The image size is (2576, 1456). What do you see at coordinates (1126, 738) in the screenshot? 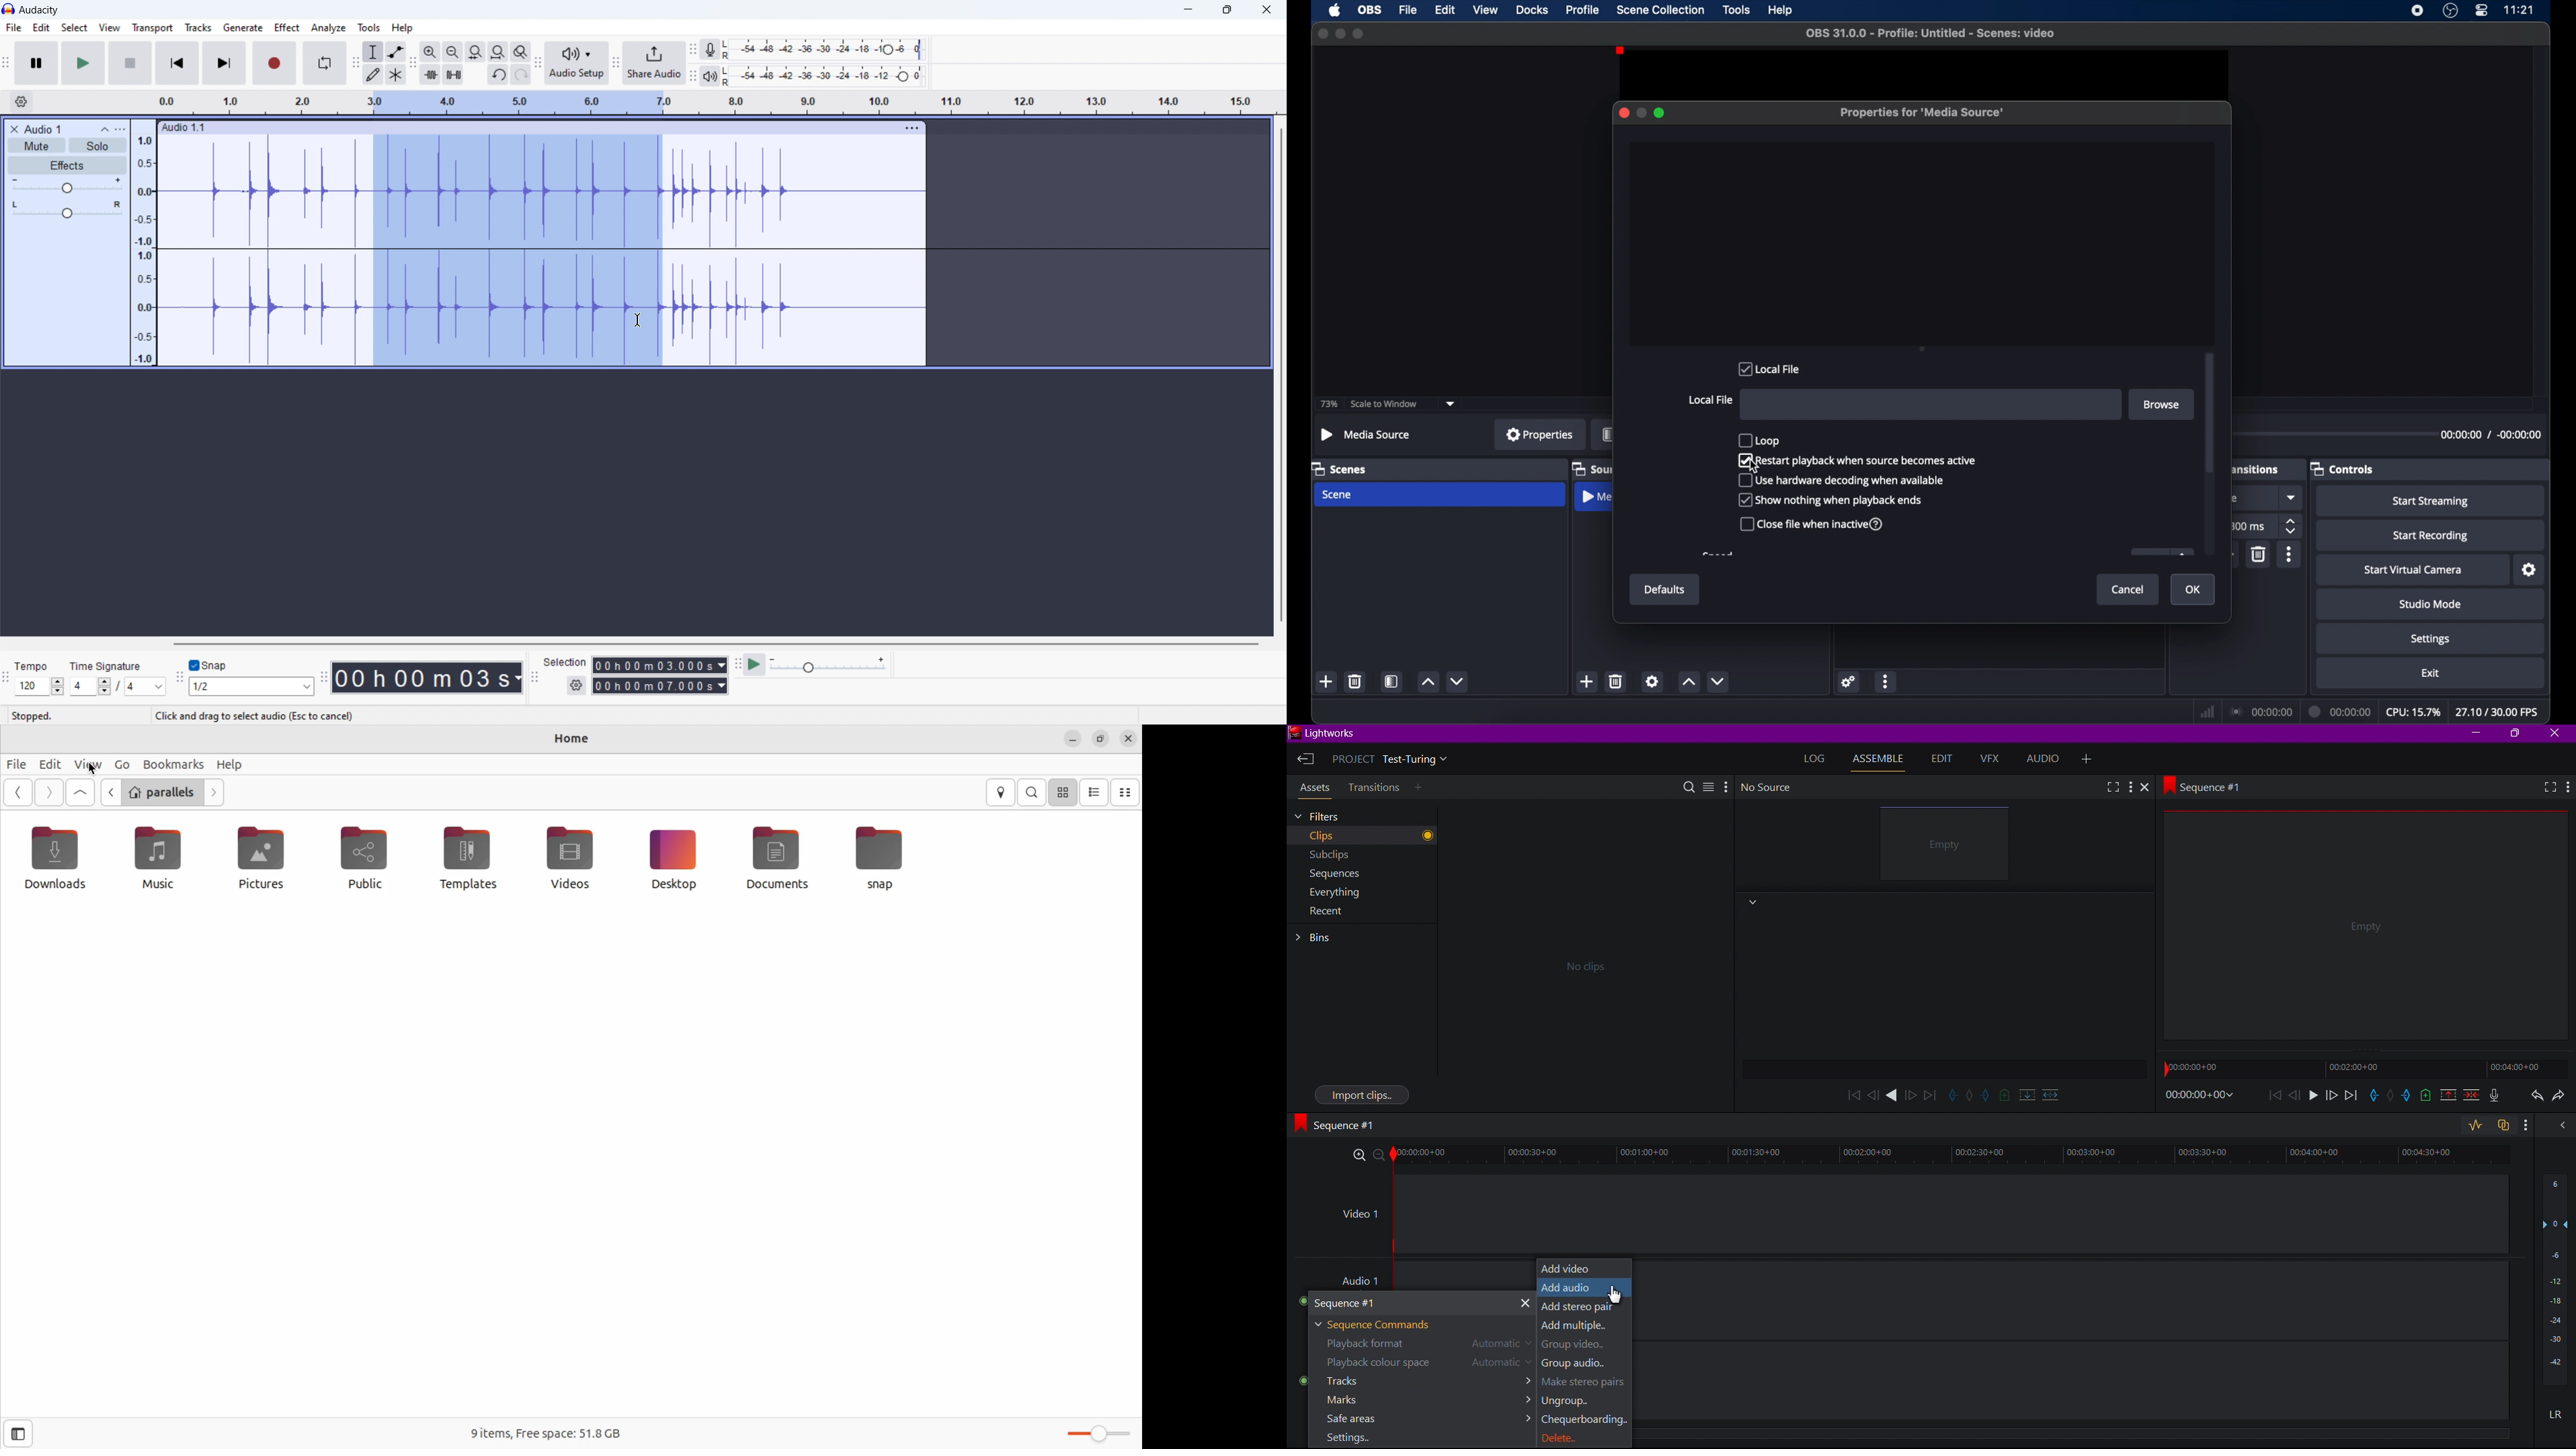
I see `close` at bounding box center [1126, 738].